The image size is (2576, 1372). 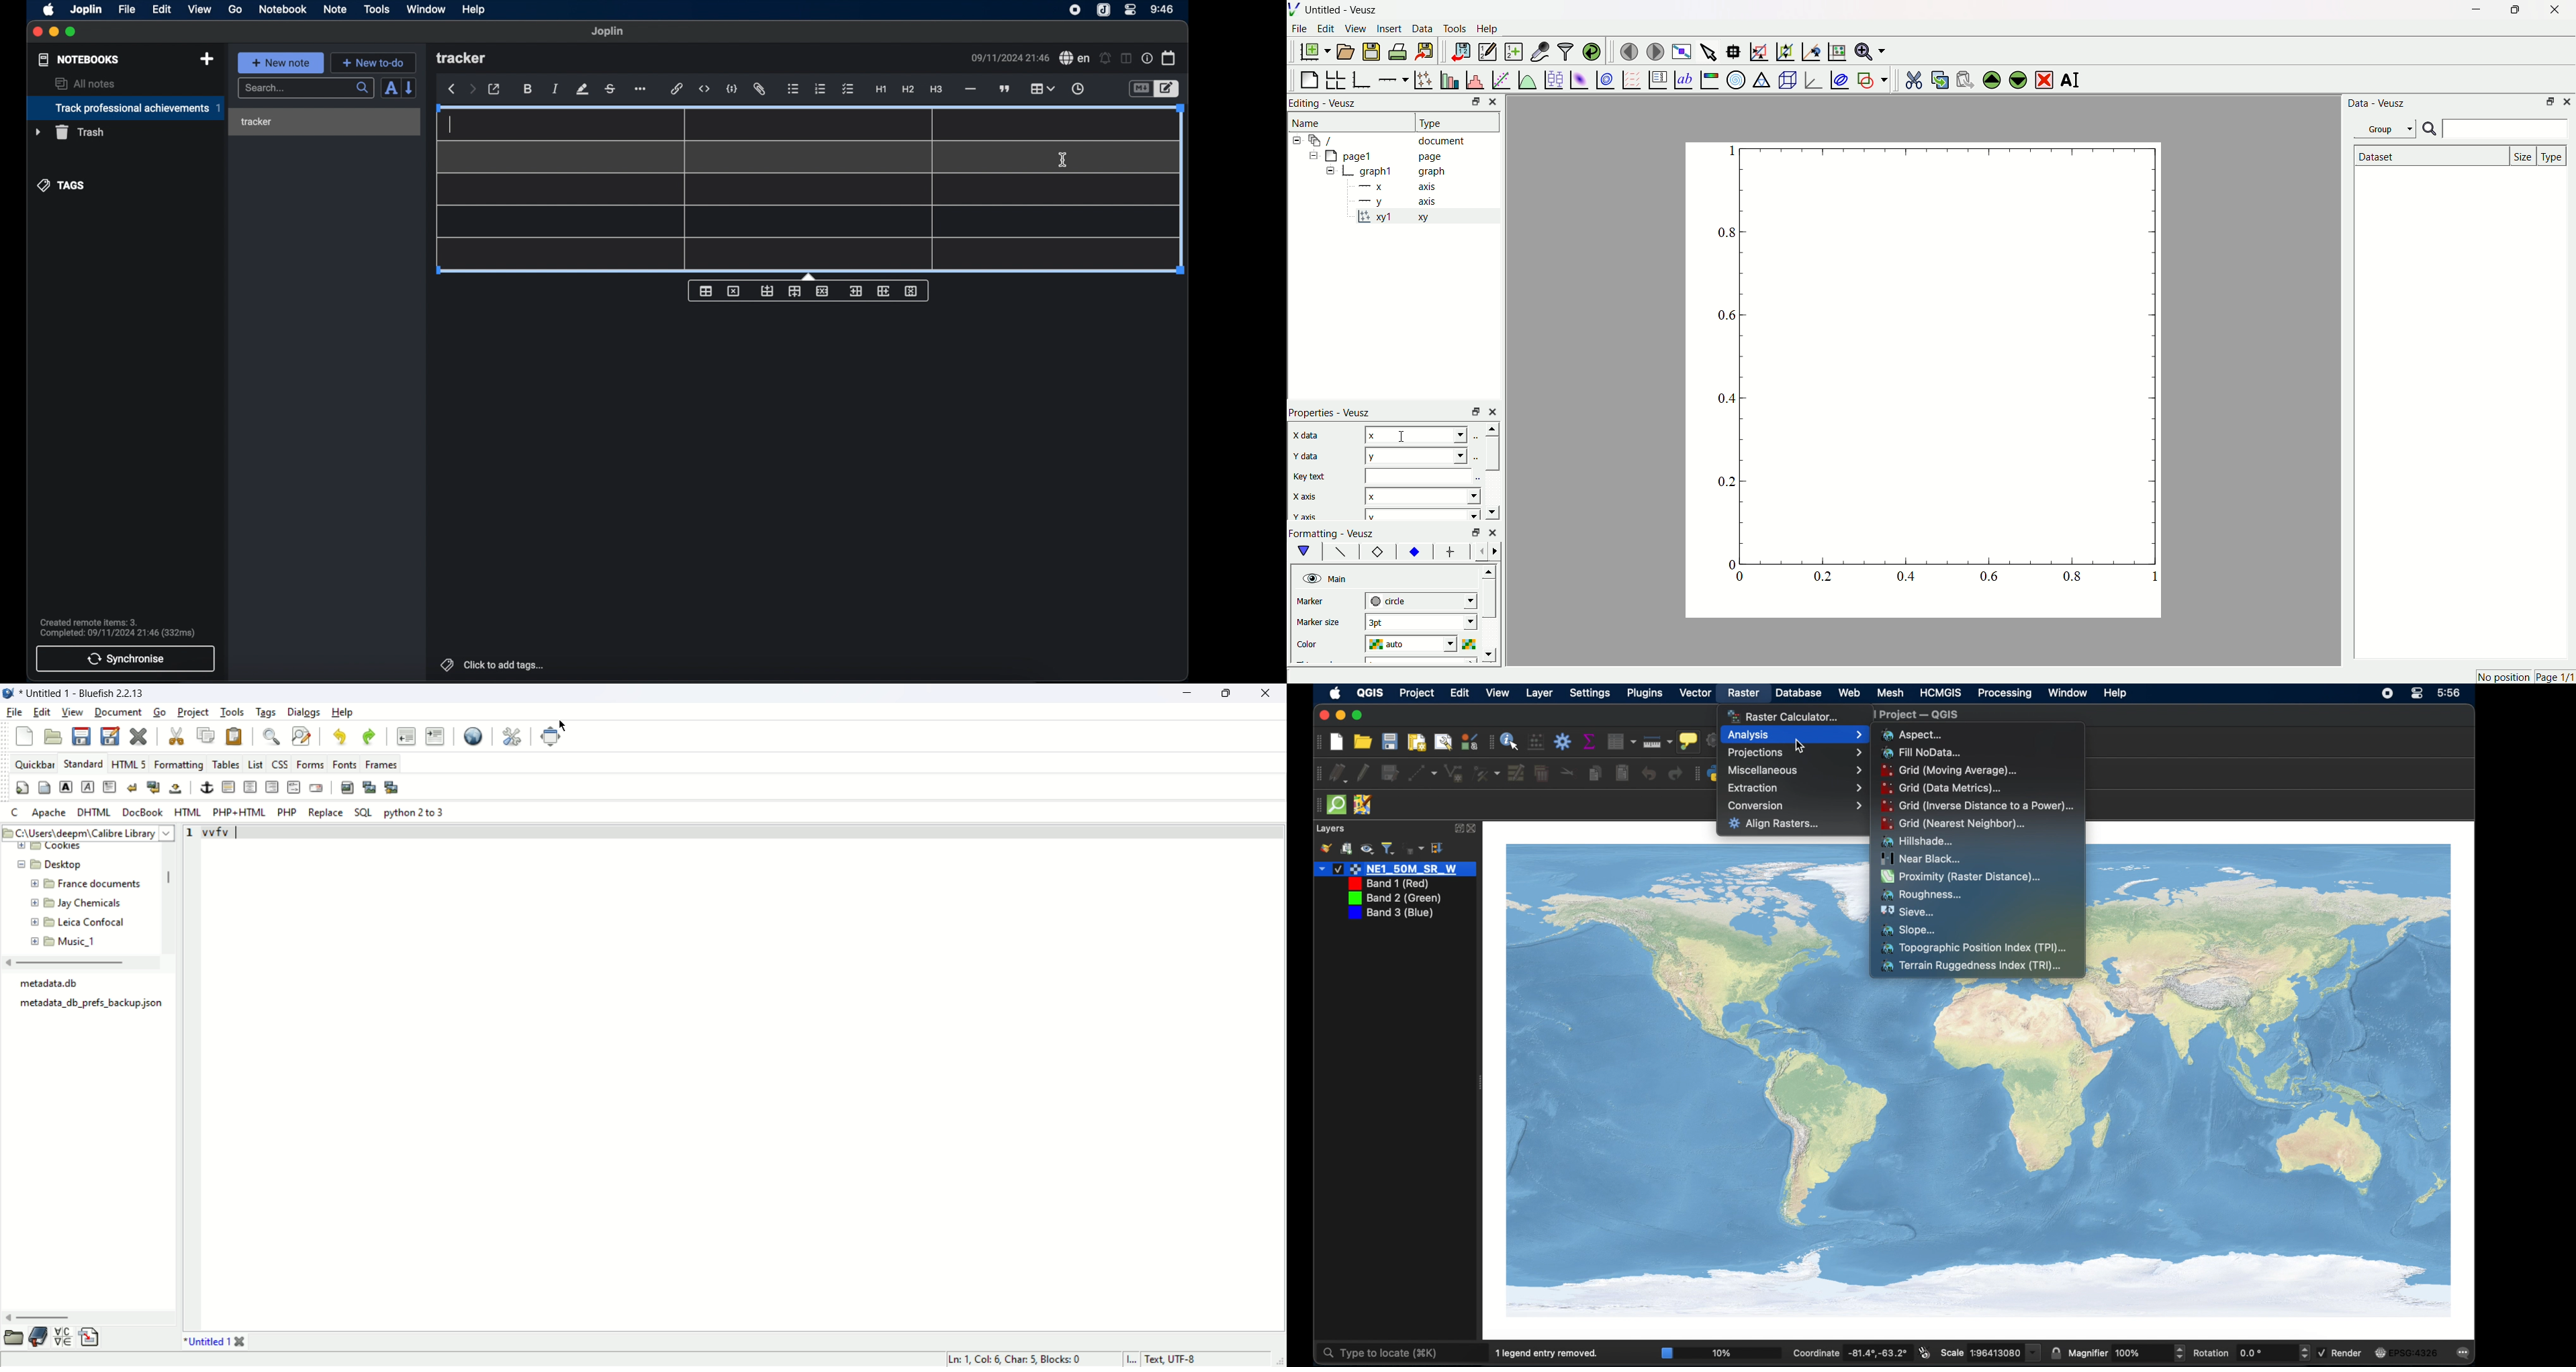 I want to click on raster  calculator, so click(x=1784, y=715).